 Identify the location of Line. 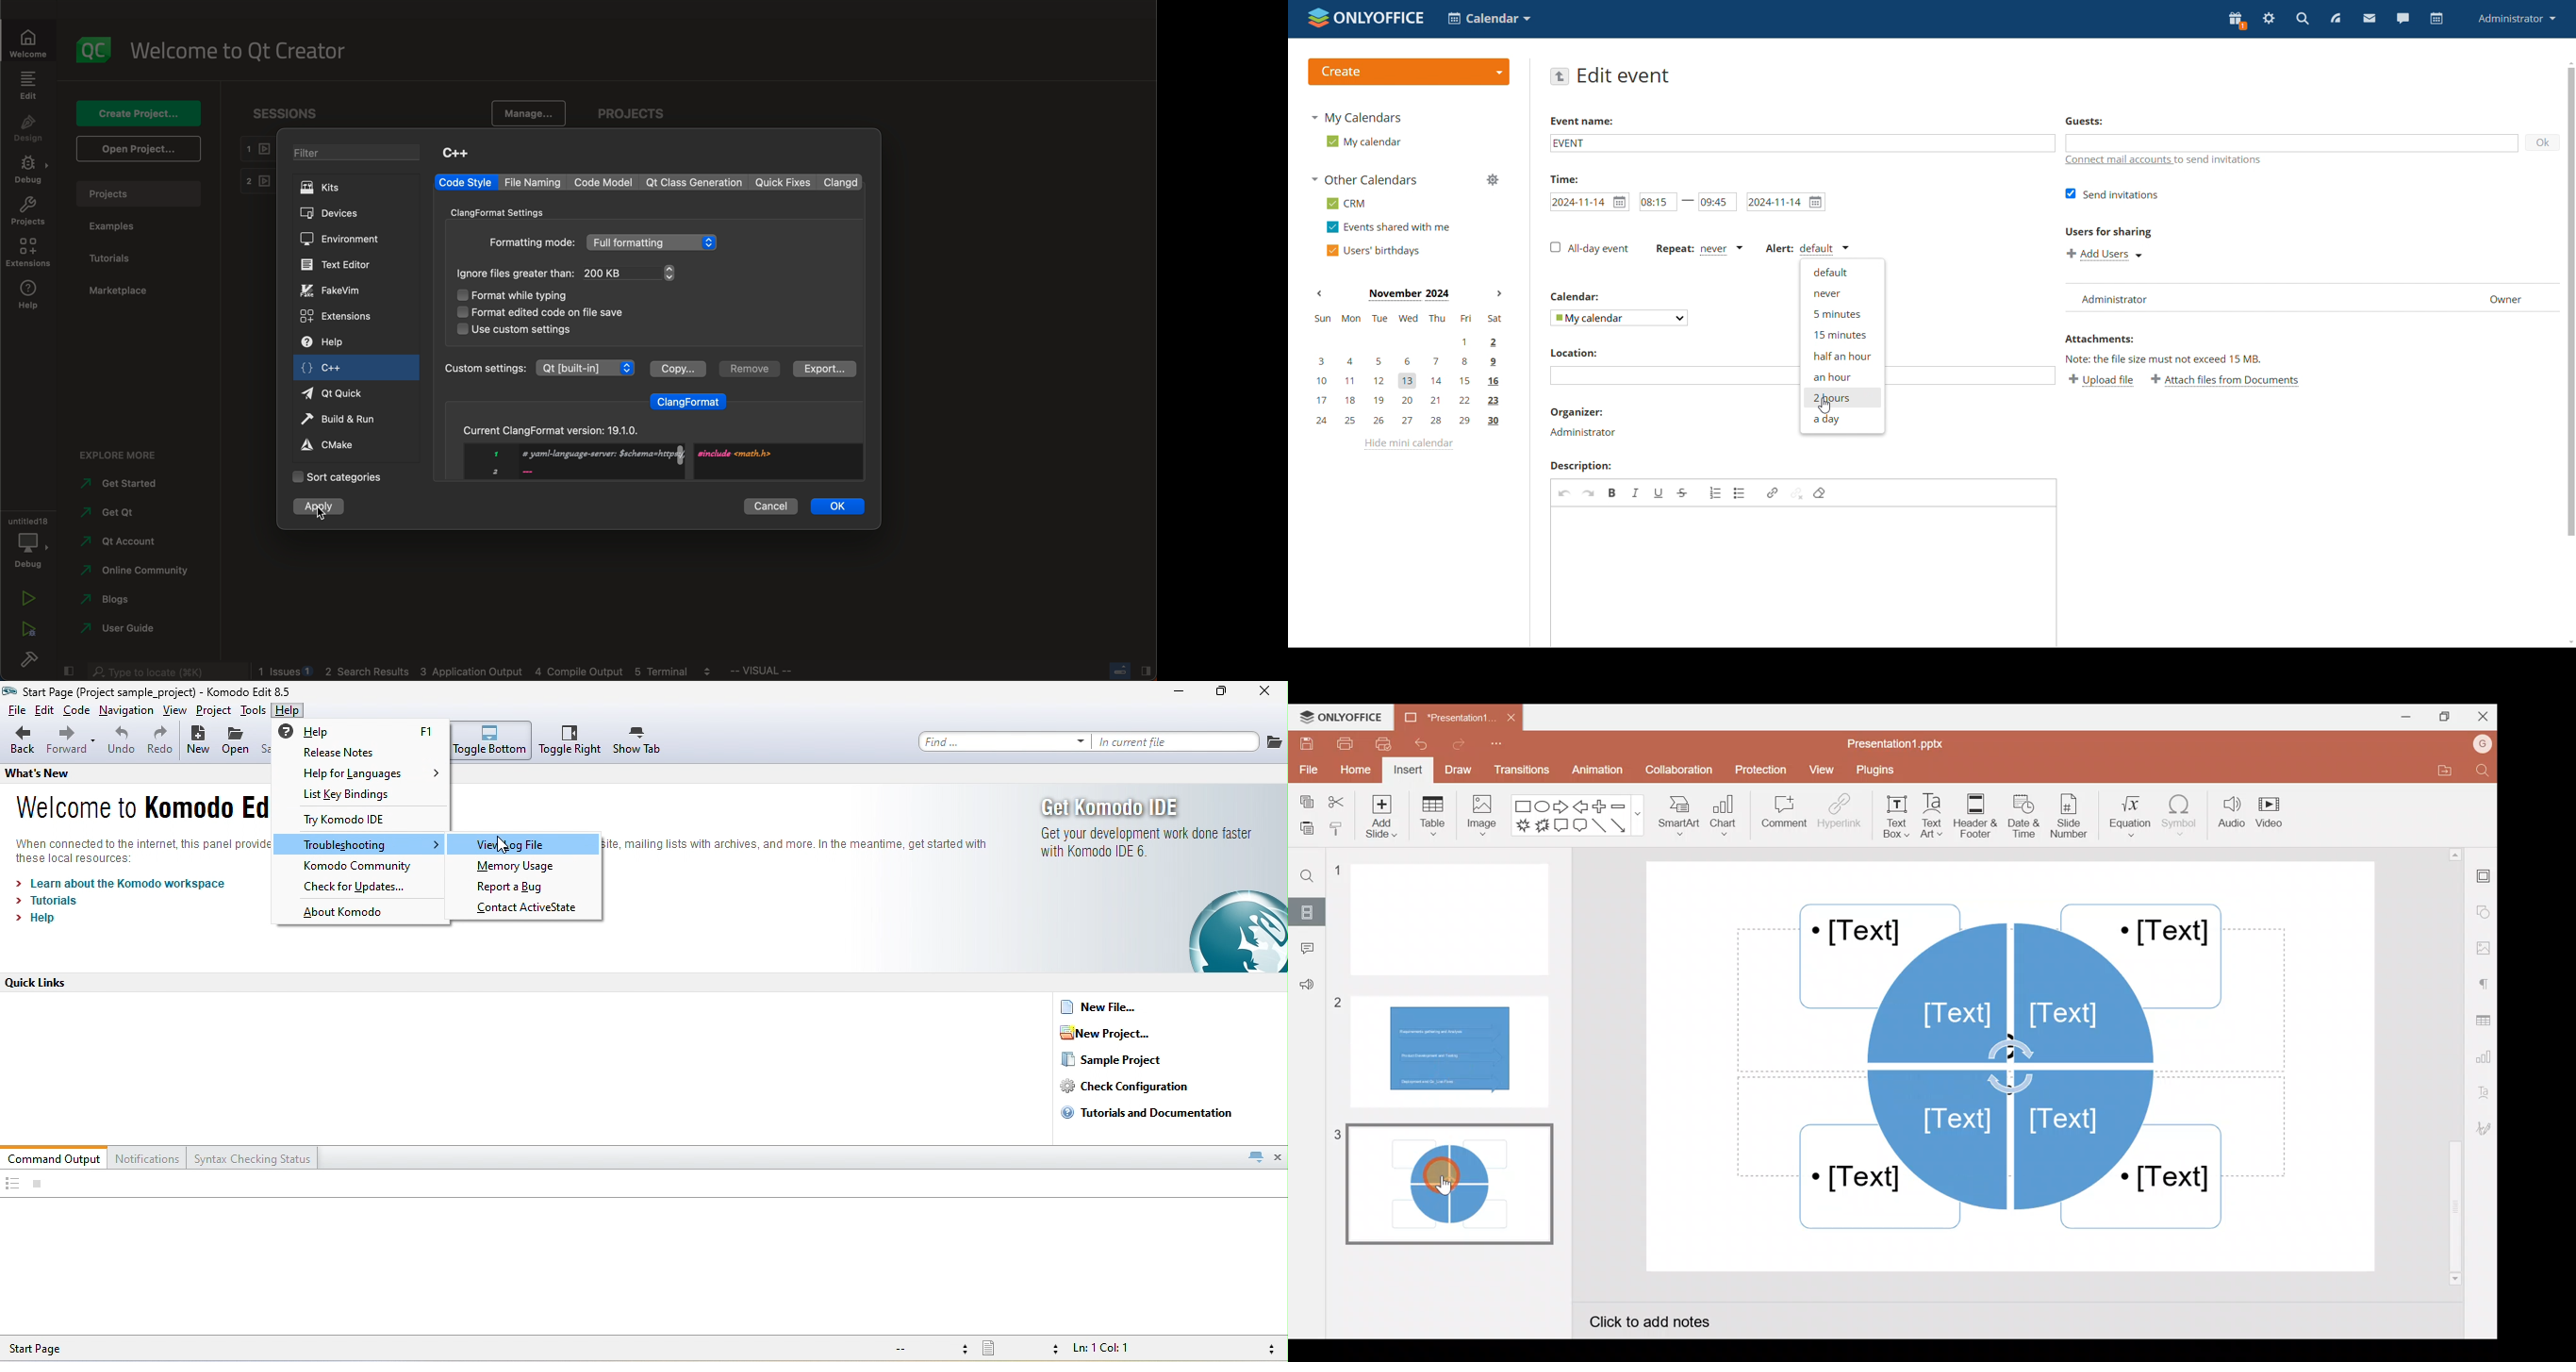
(1599, 826).